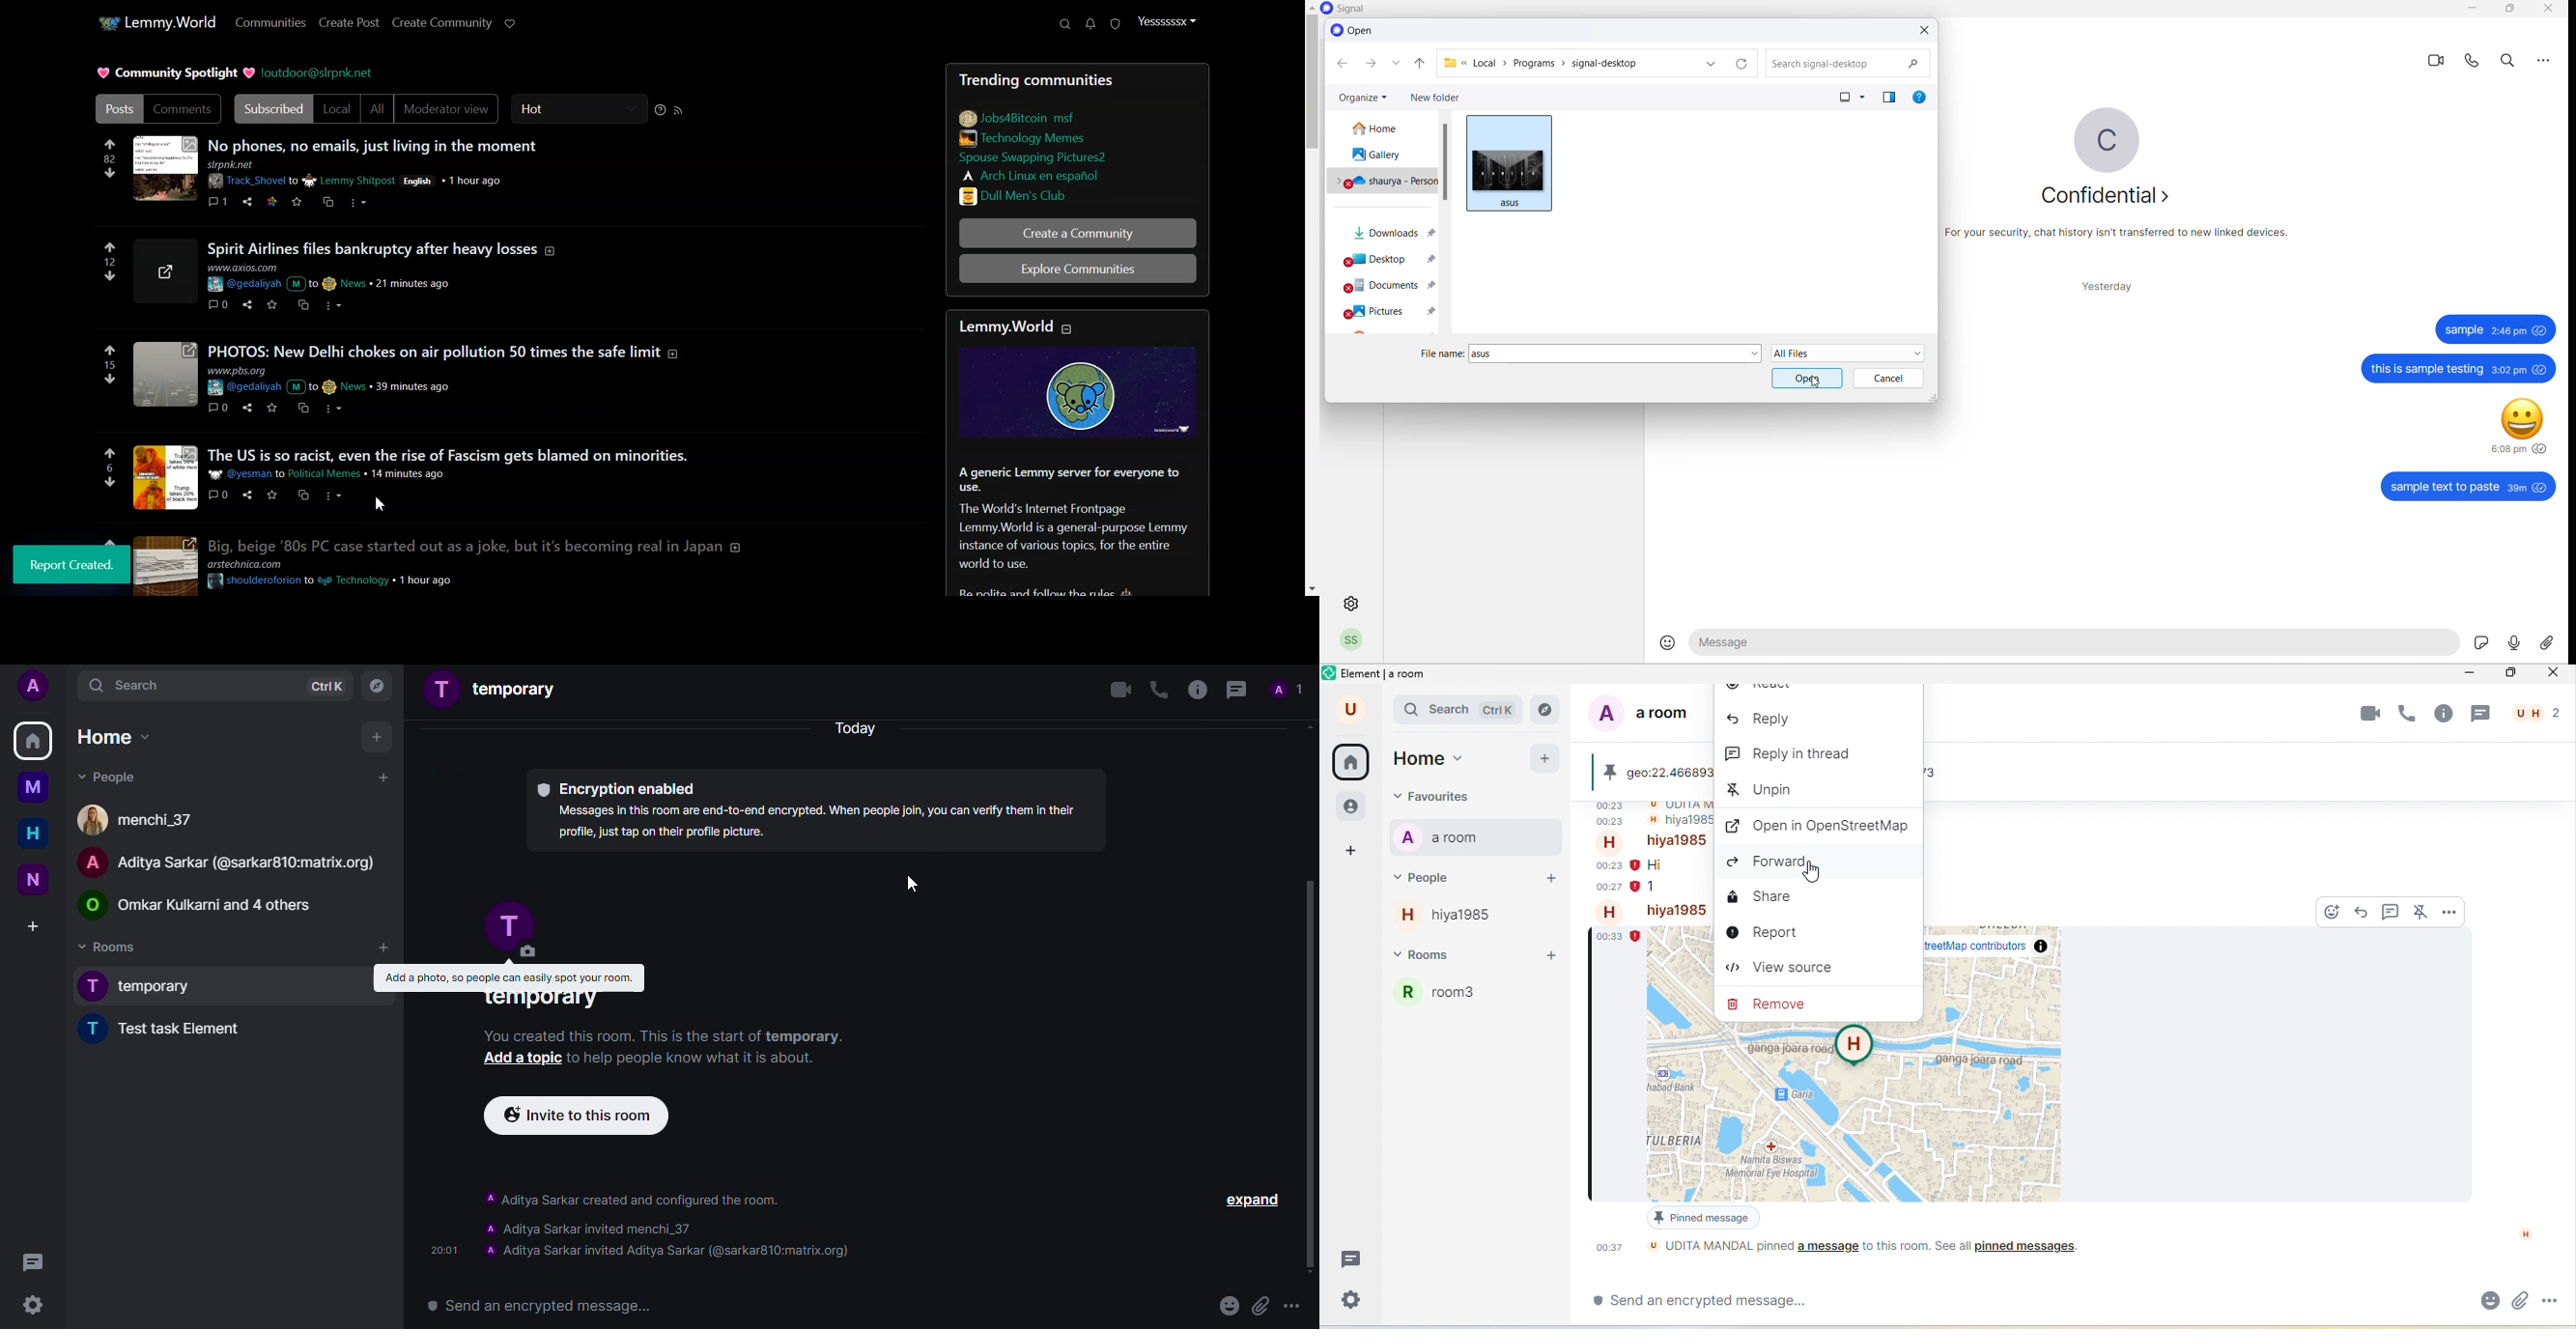 The width and height of the screenshot is (2576, 1344). What do you see at coordinates (1457, 919) in the screenshot?
I see `hiya 1985` at bounding box center [1457, 919].